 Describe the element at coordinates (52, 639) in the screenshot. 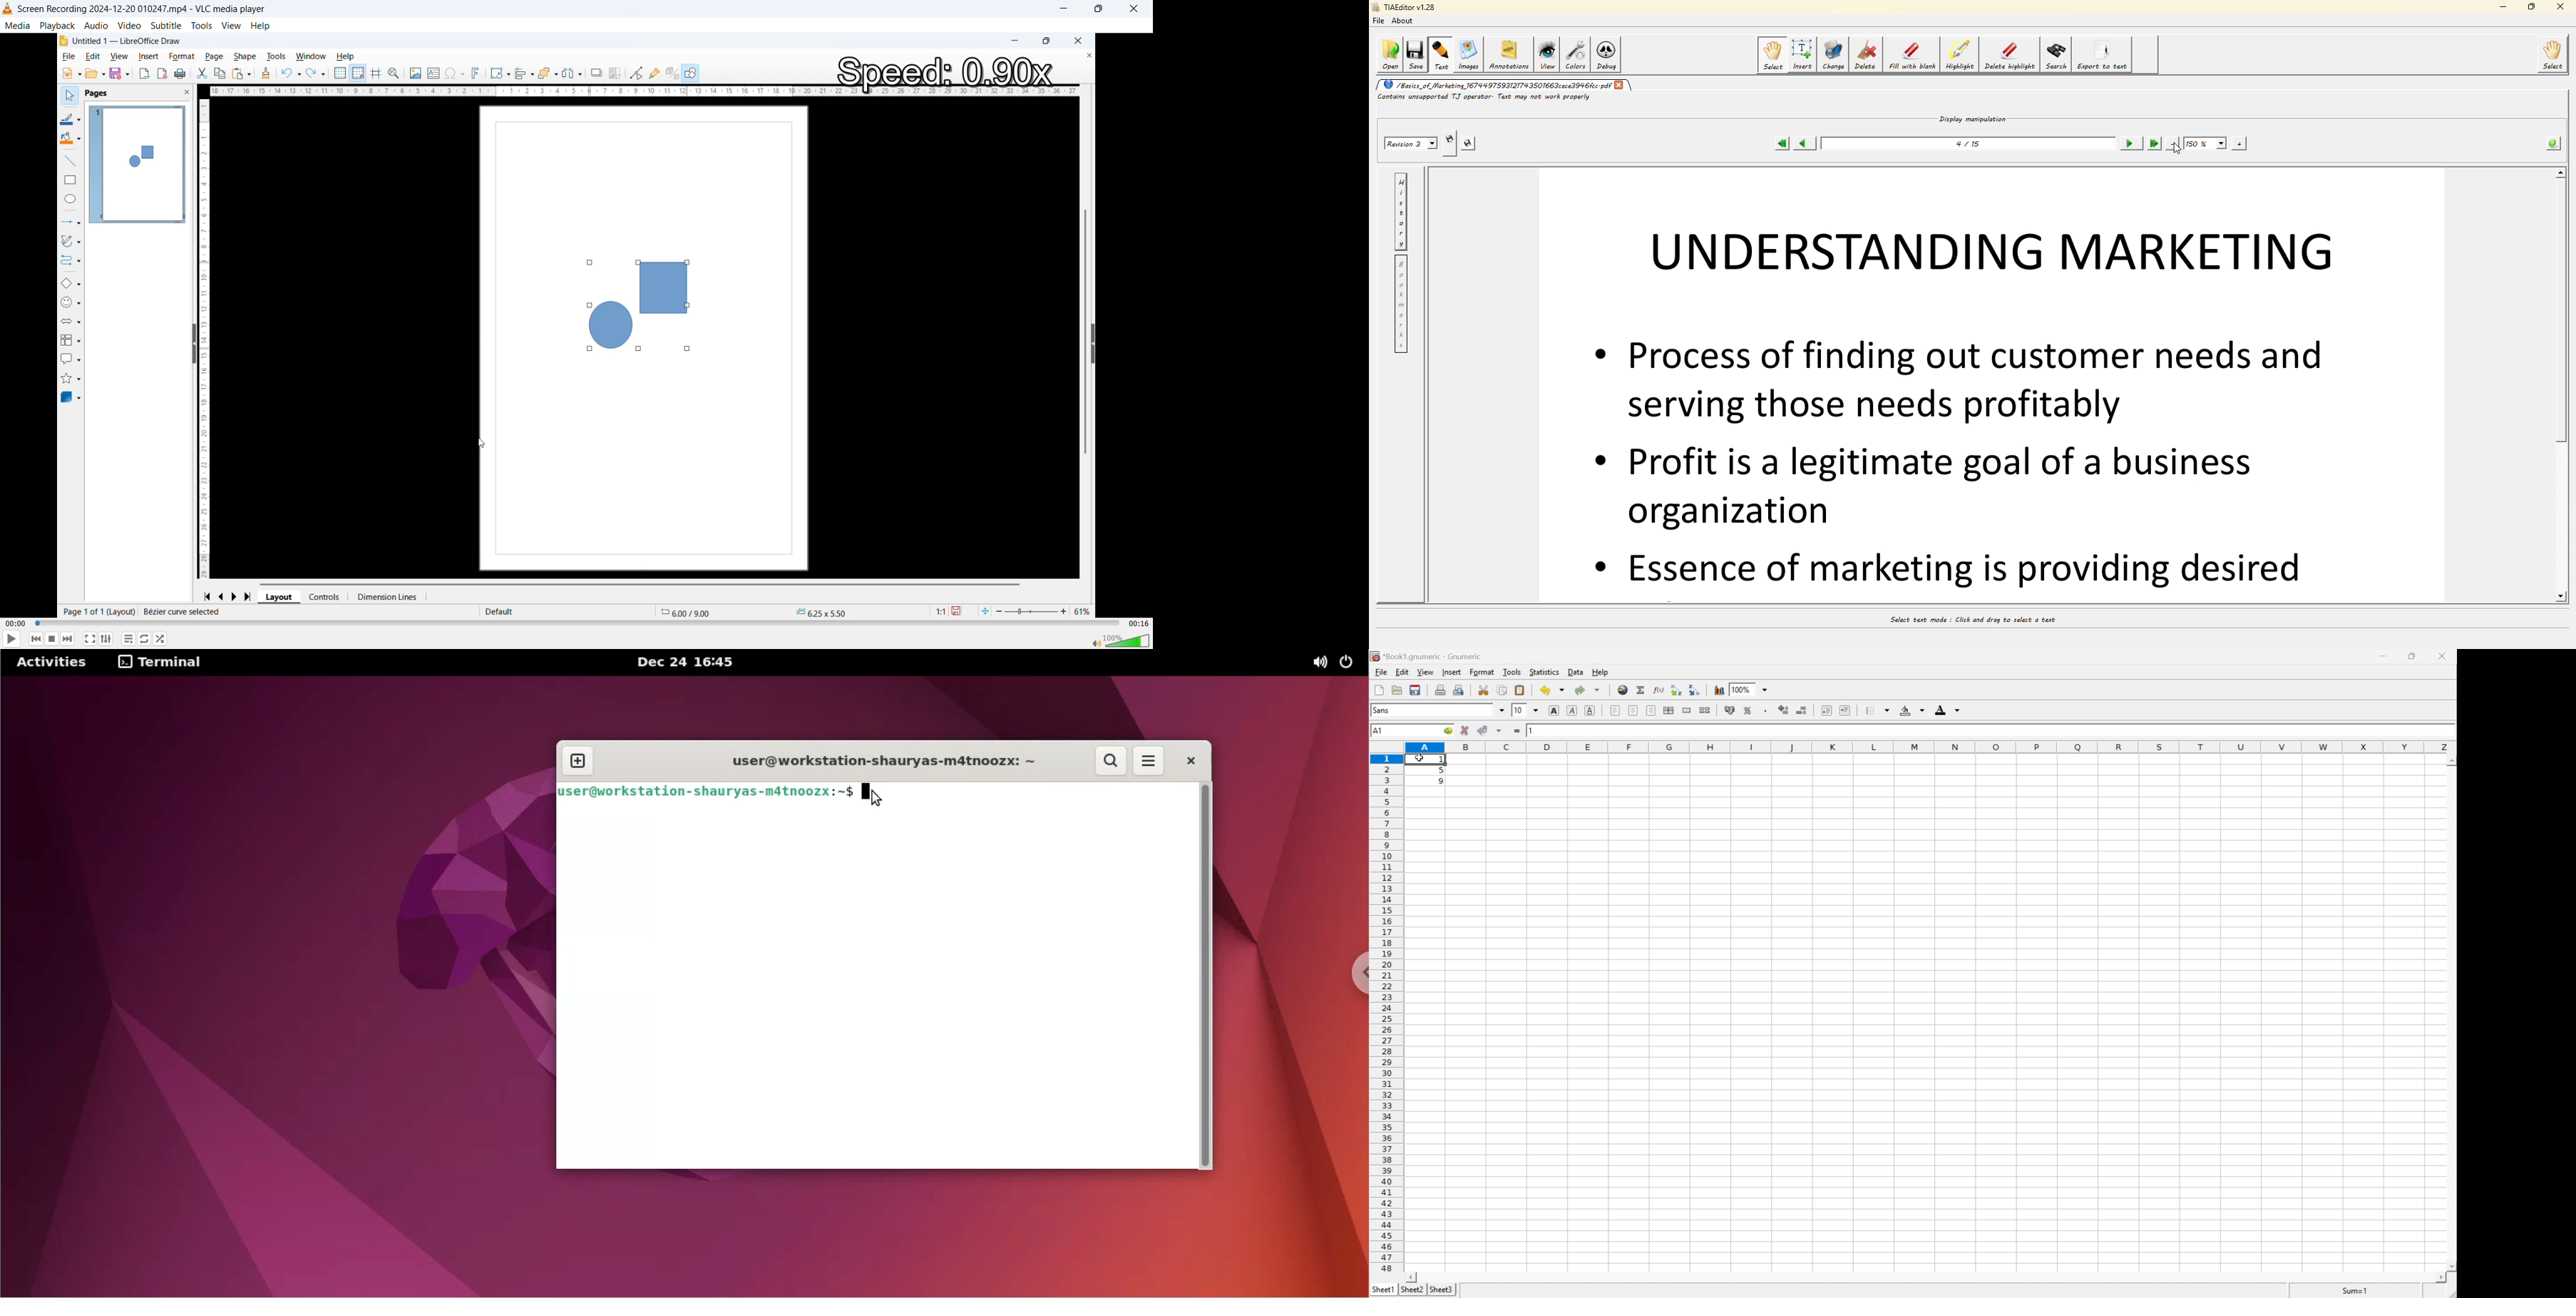

I see `Stop playback ` at that location.